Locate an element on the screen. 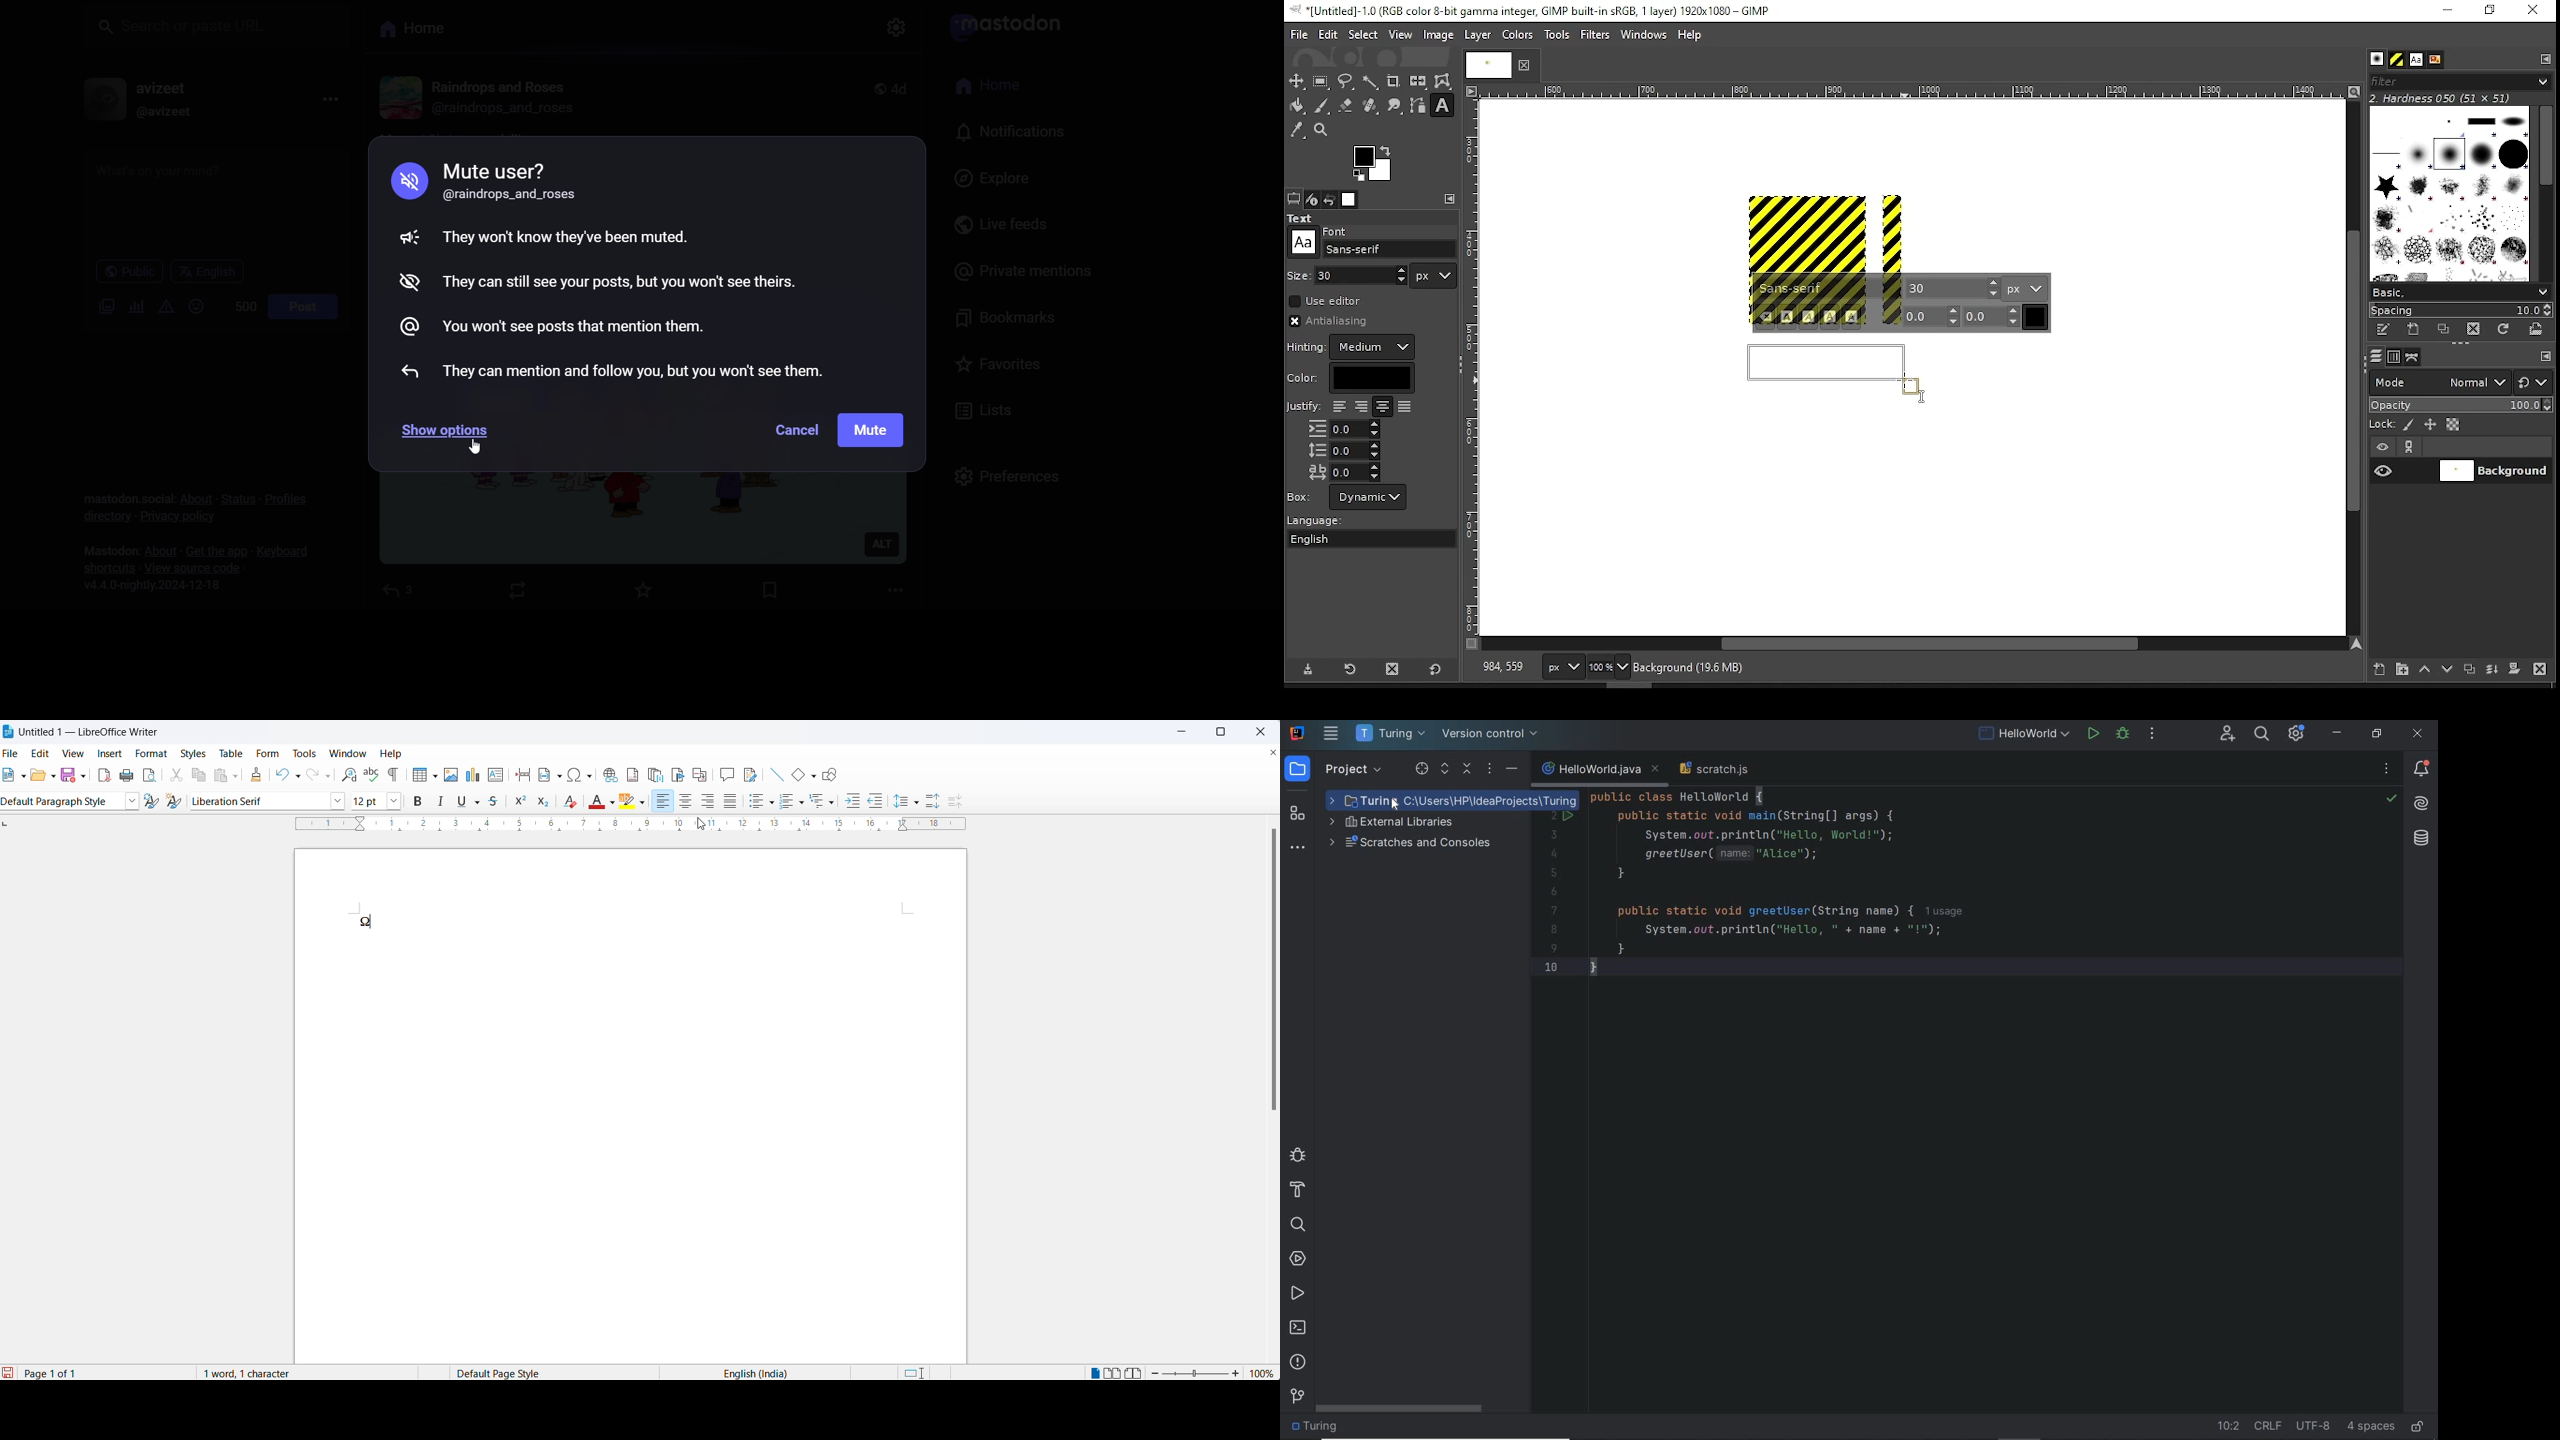 This screenshot has width=2576, height=1456. zoom decrease is located at coordinates (1156, 1372).